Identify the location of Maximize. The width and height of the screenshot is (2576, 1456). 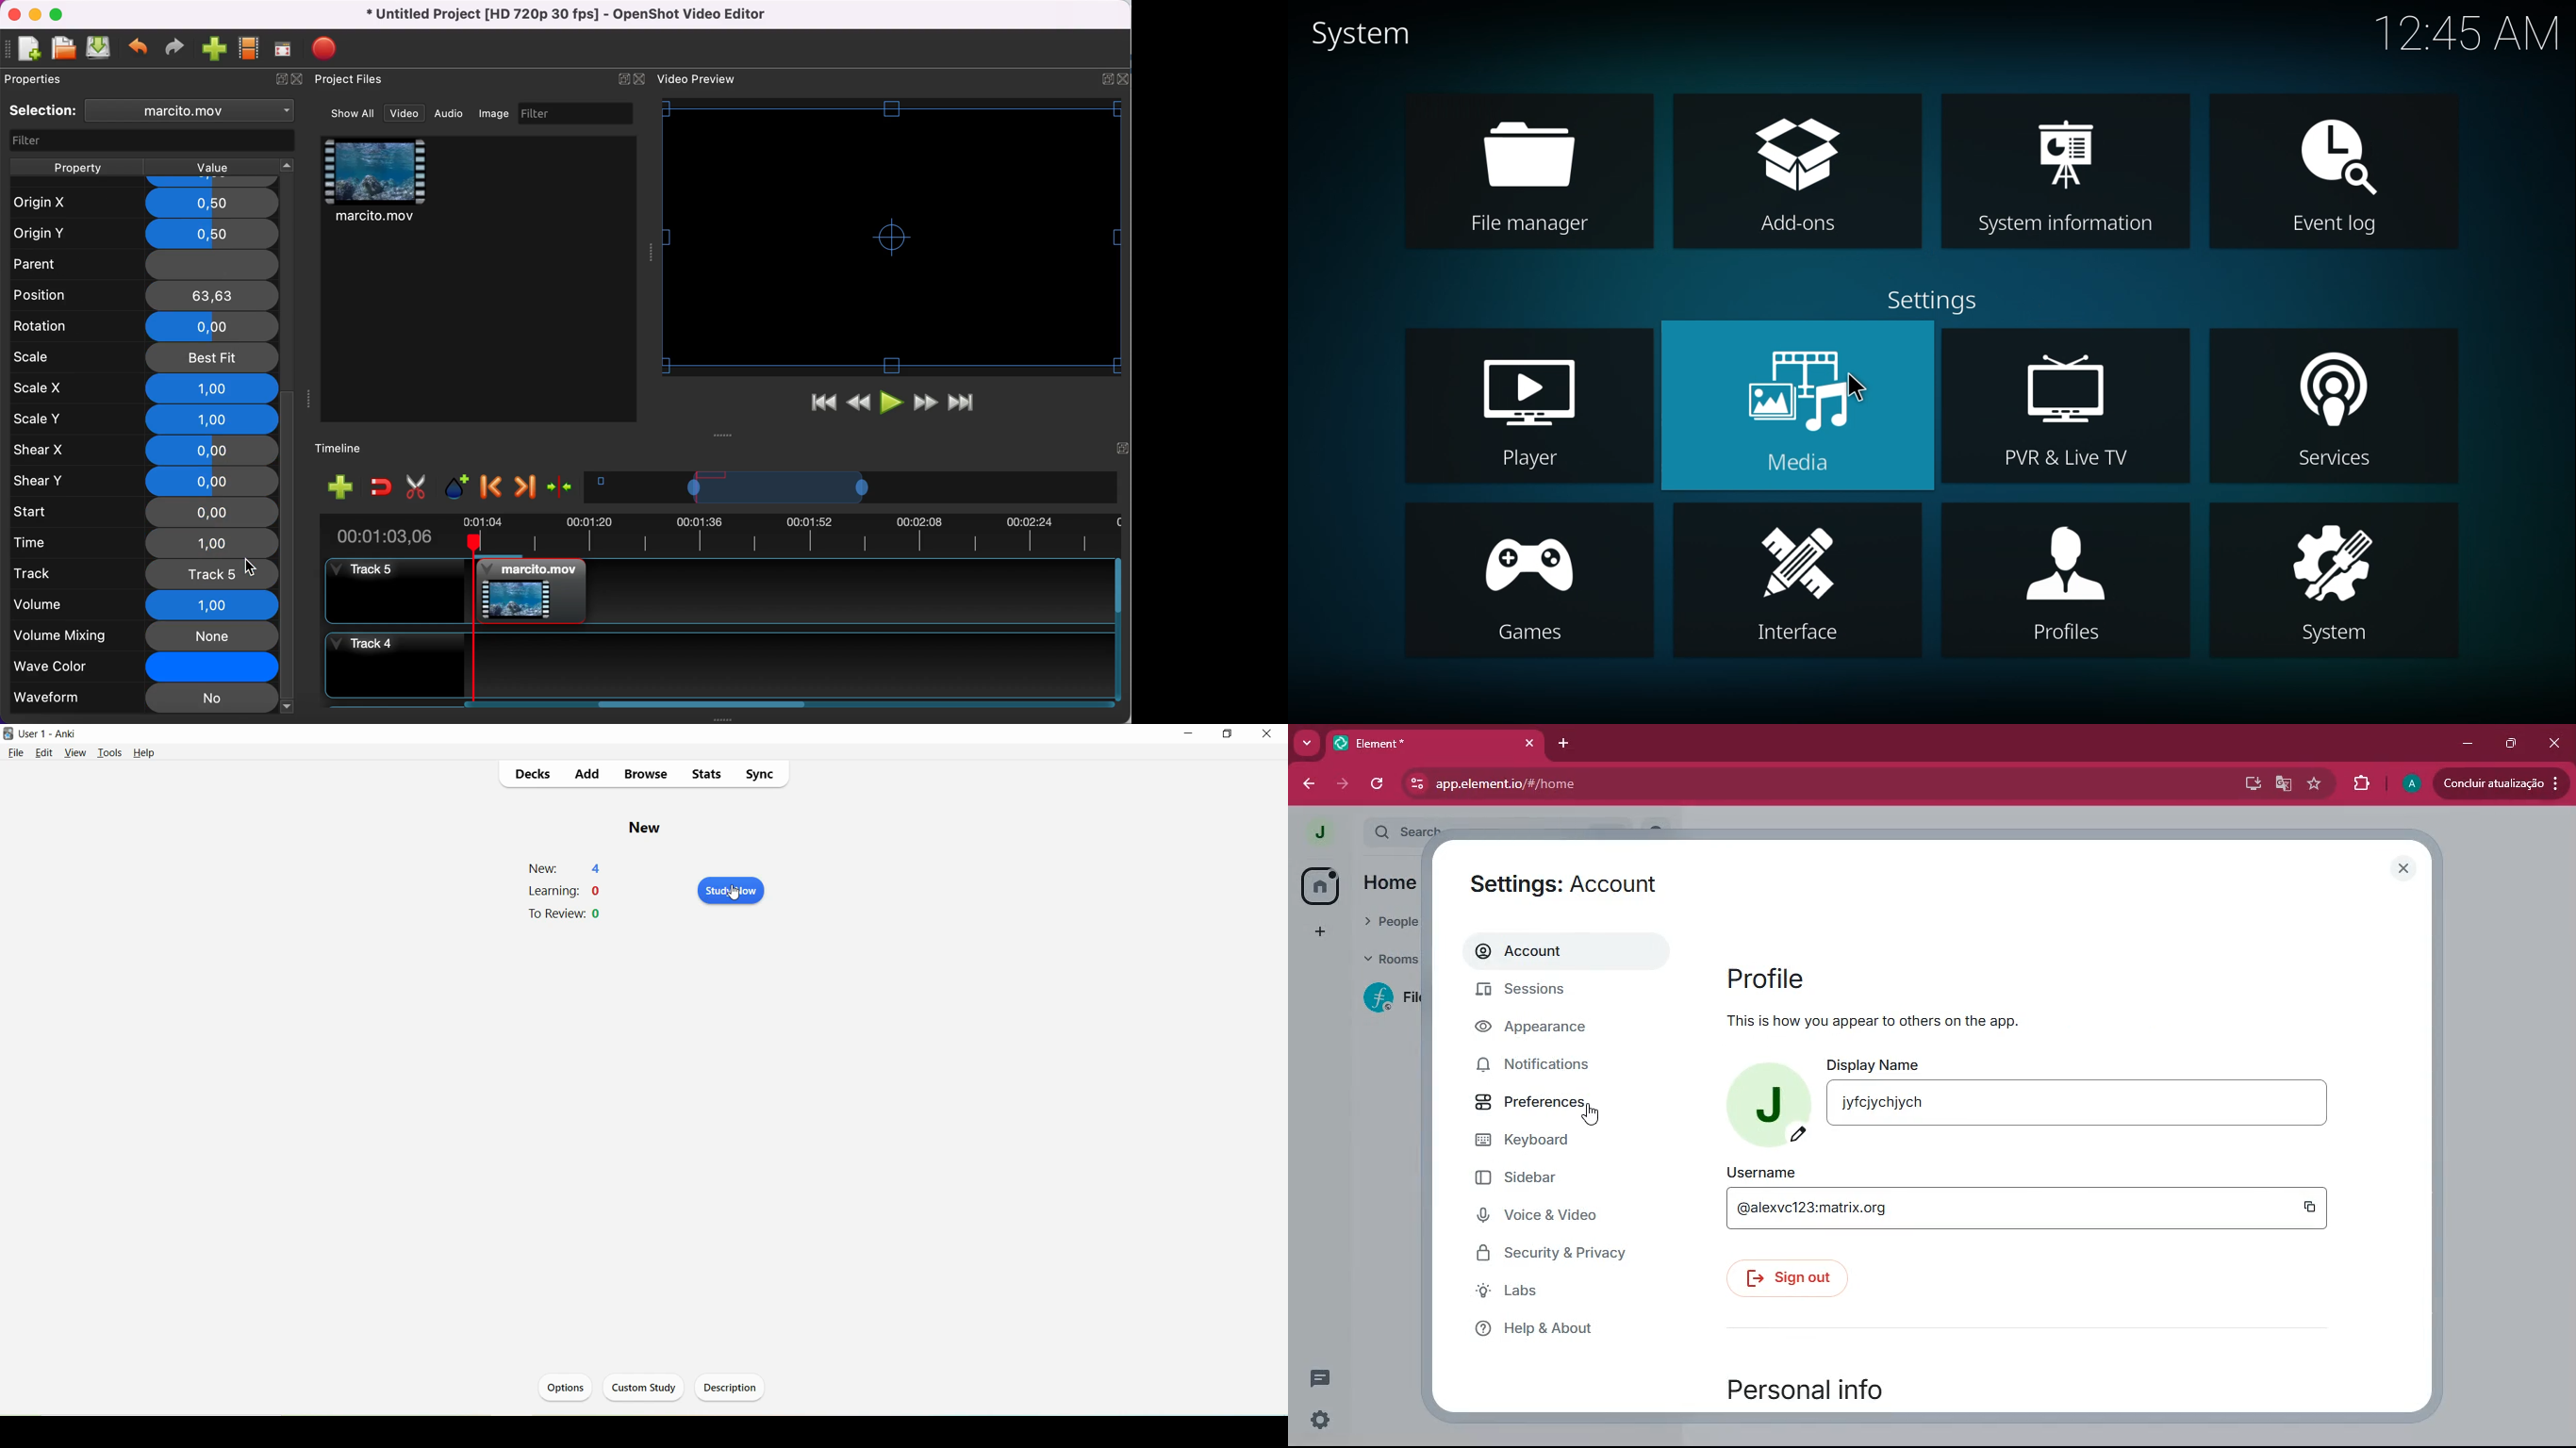
(1225, 735).